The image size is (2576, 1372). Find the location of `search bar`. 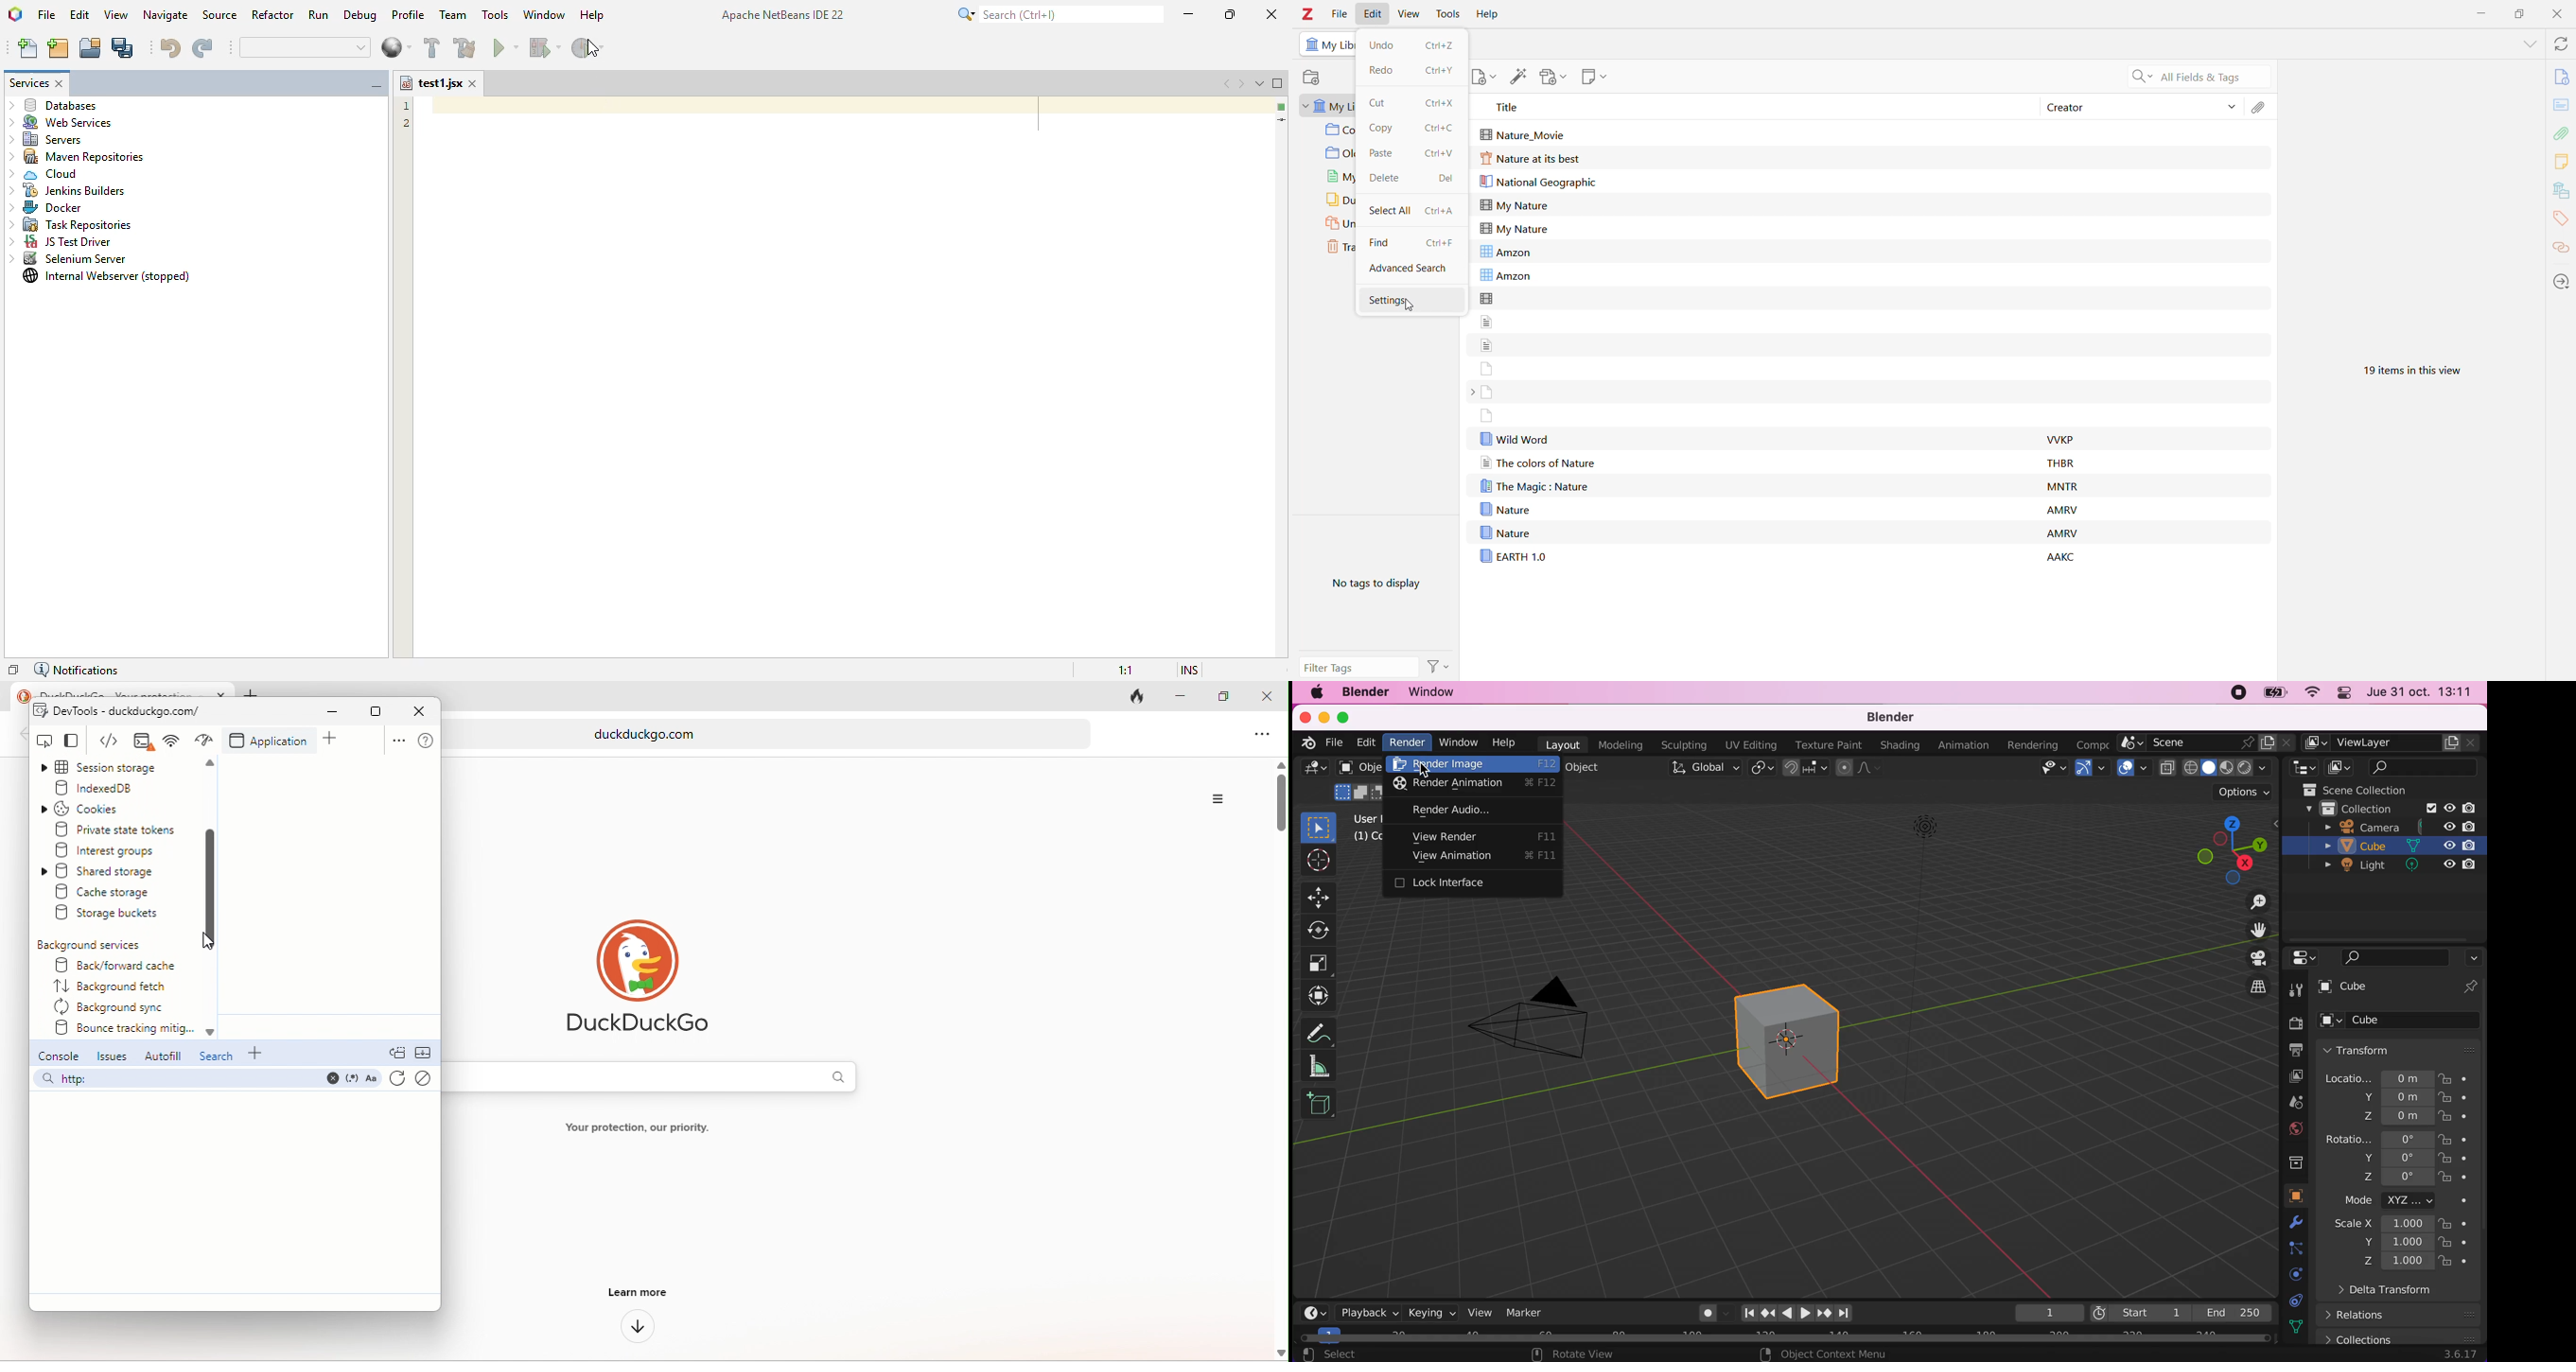

search bar is located at coordinates (206, 1081).